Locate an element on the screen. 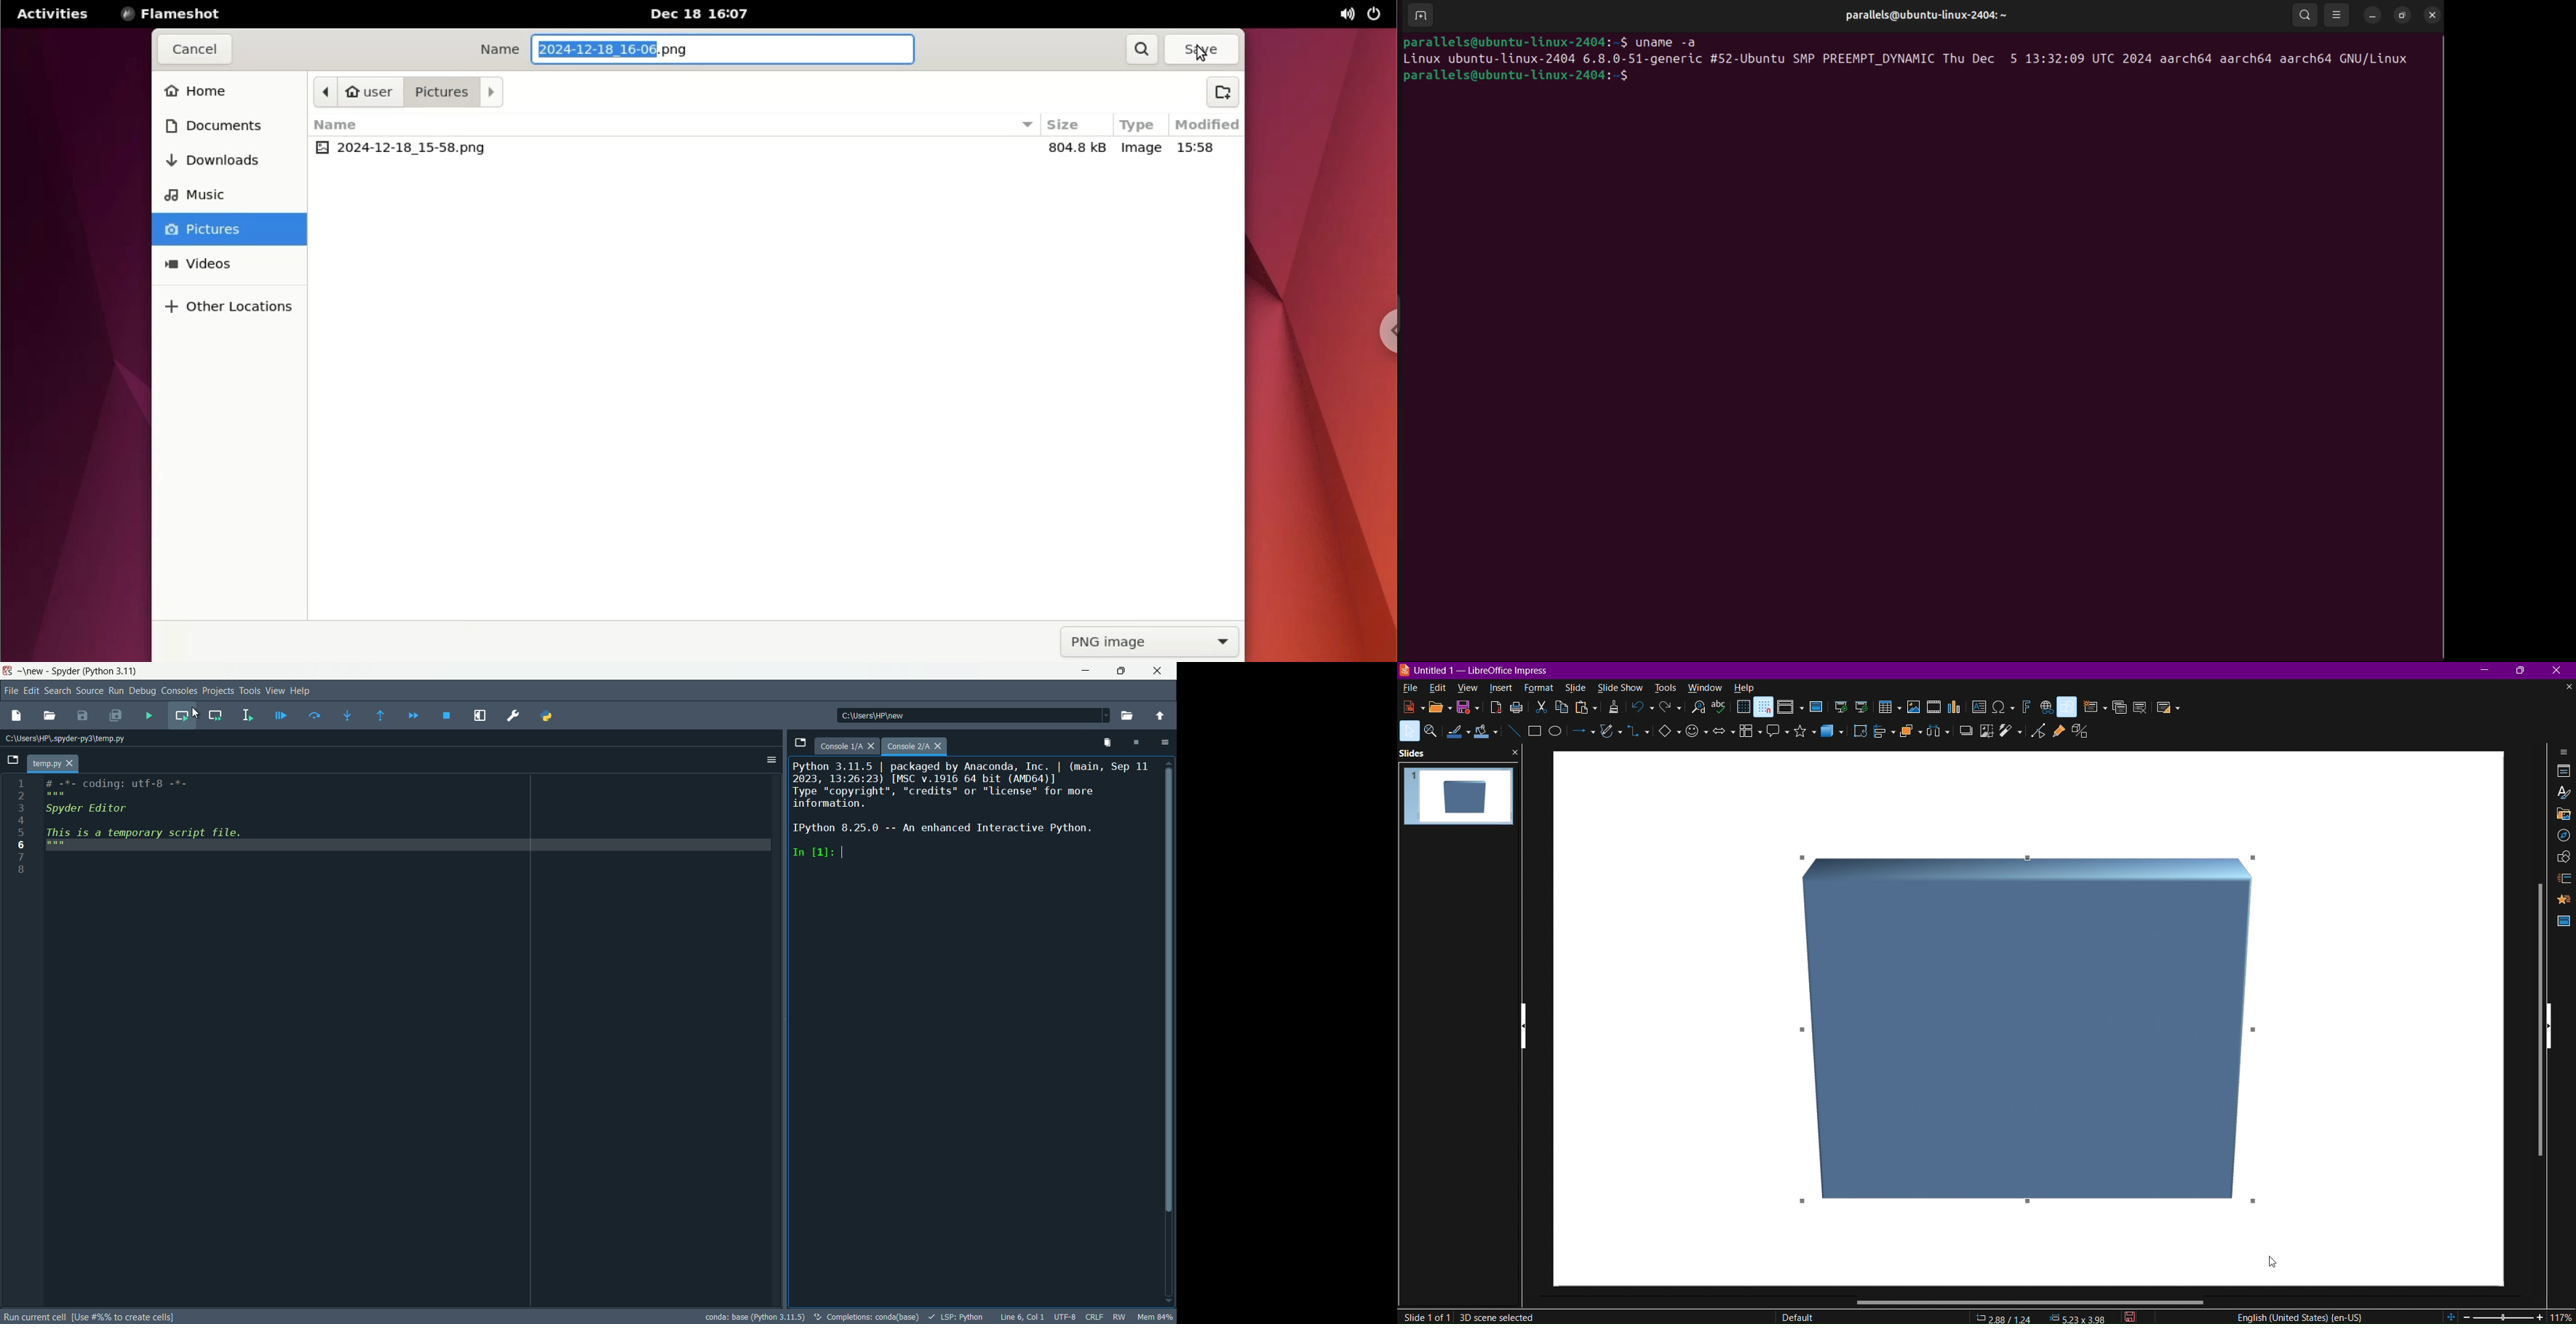 Image resolution: width=2576 pixels, height=1344 pixels. Gallery is located at coordinates (2559, 815).